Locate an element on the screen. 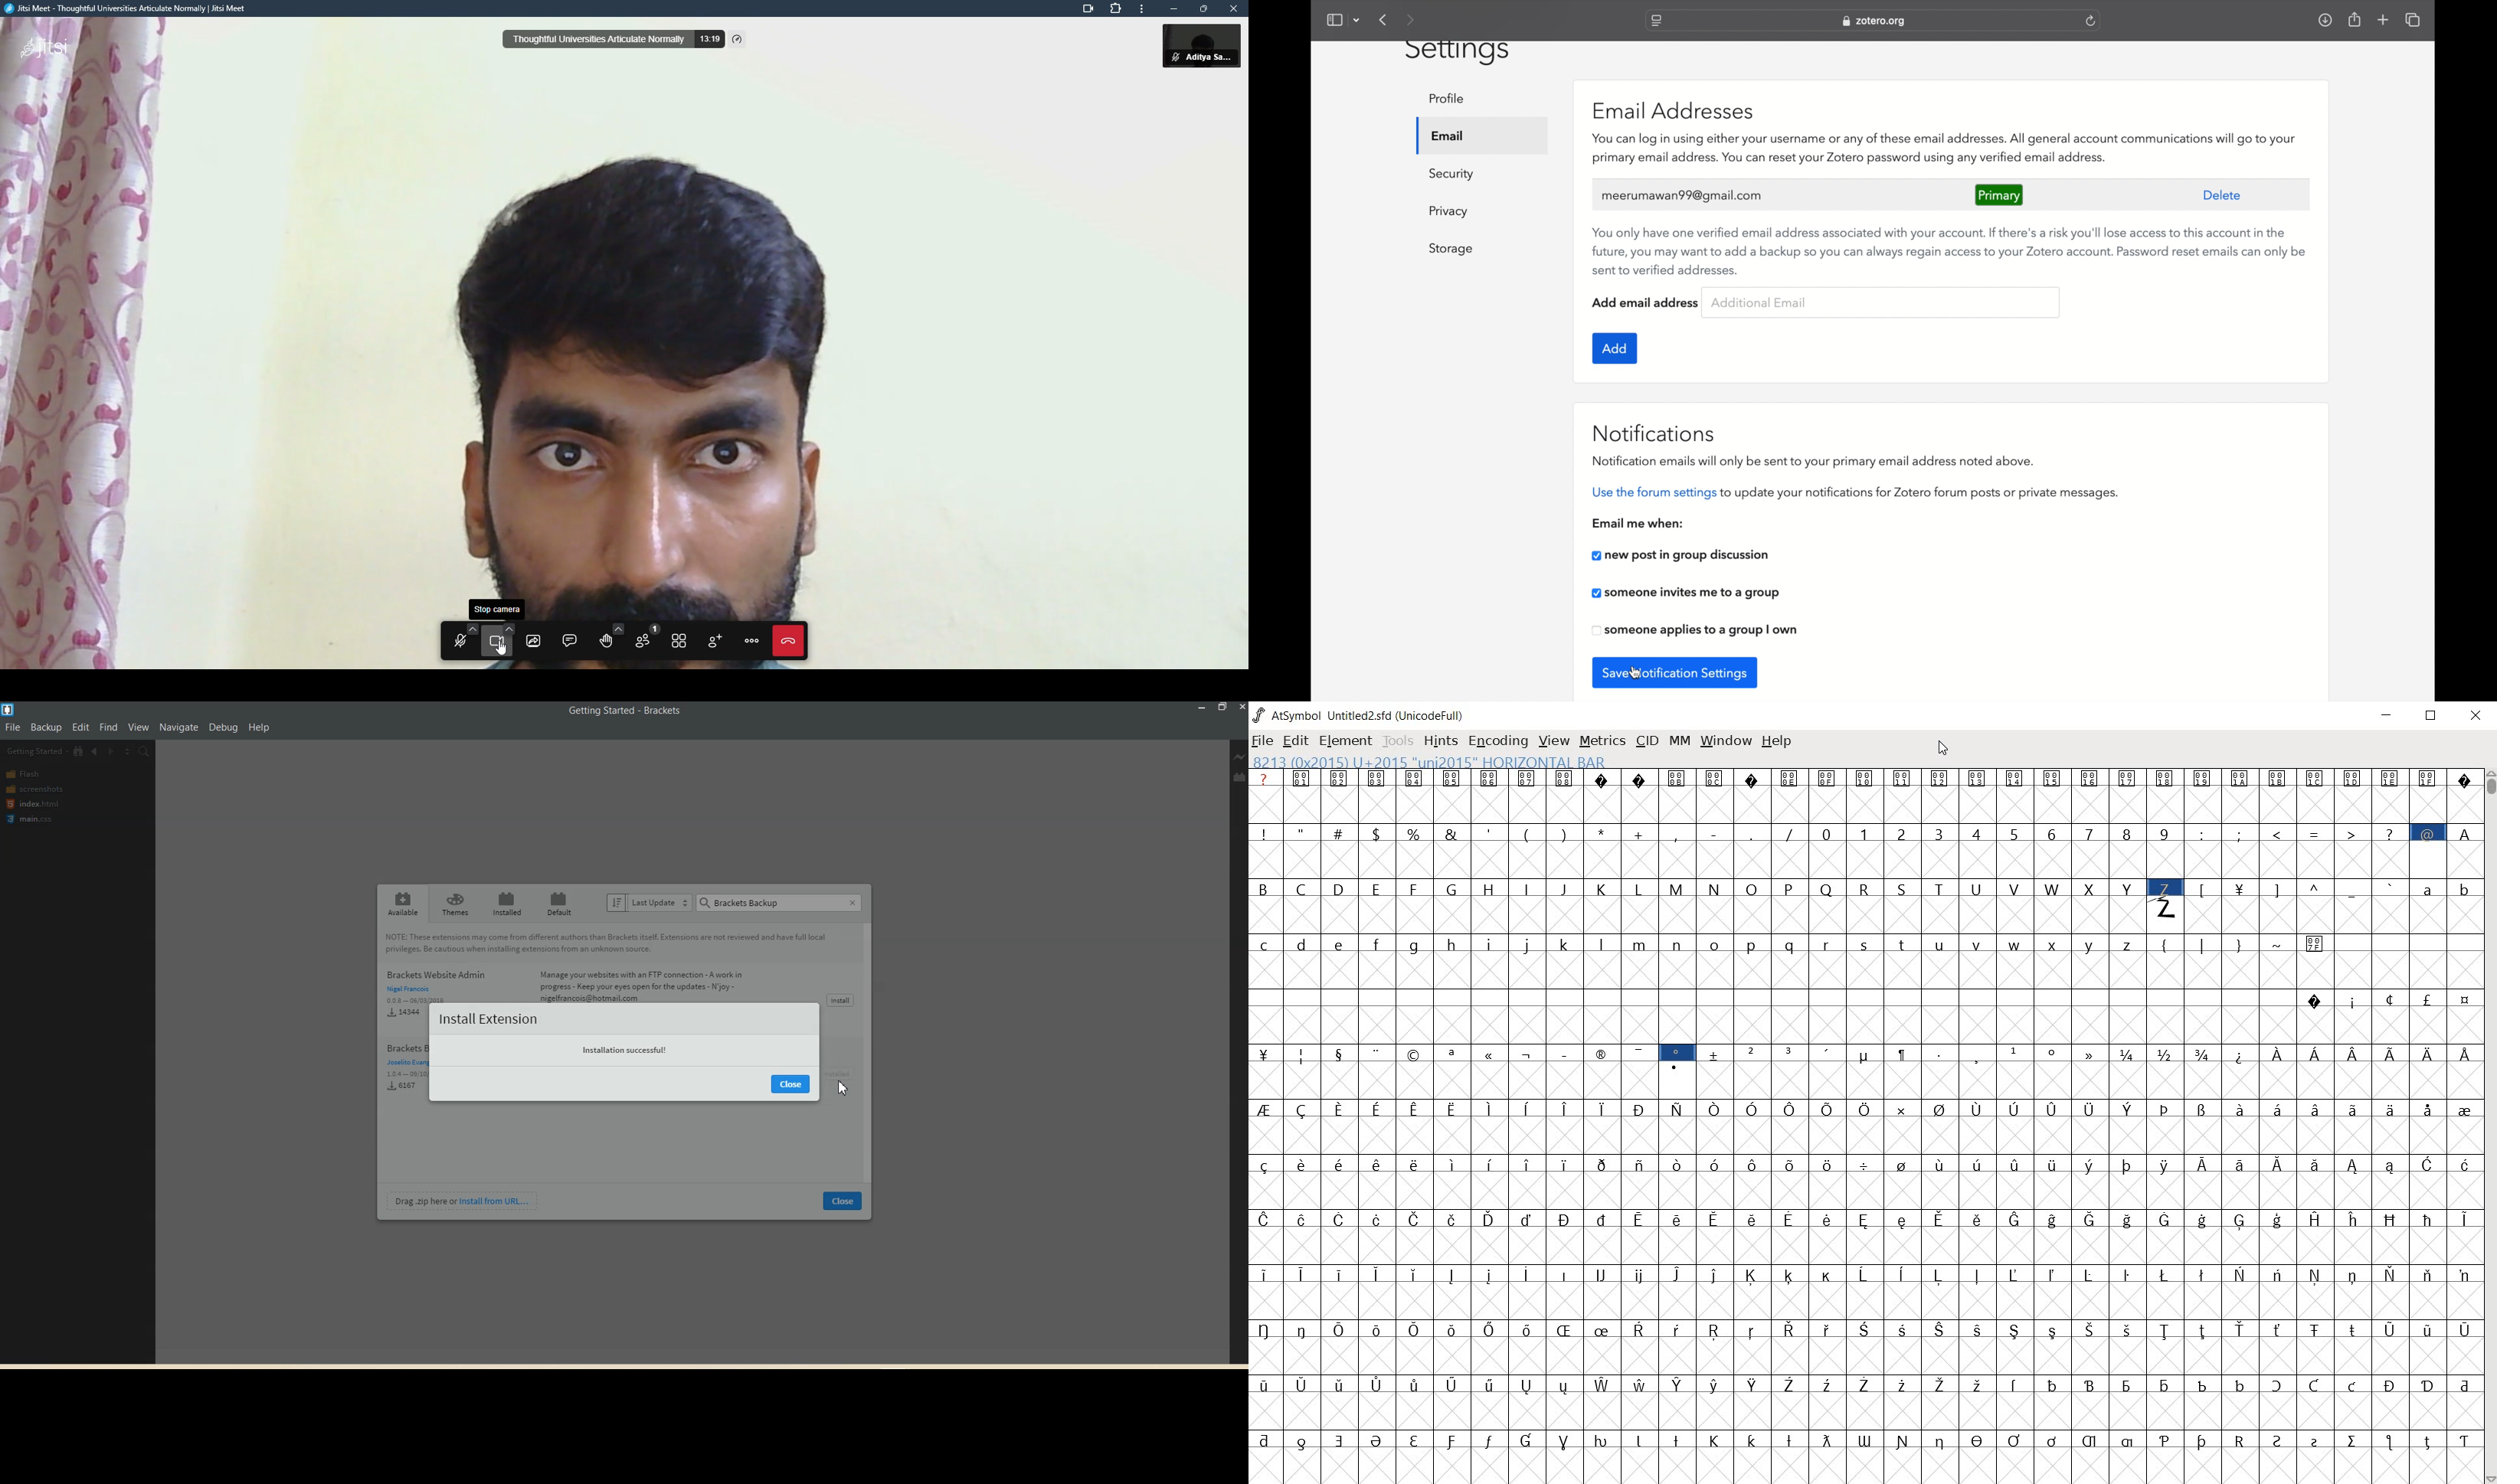 The image size is (2520, 1484). email me when: is located at coordinates (1636, 524).